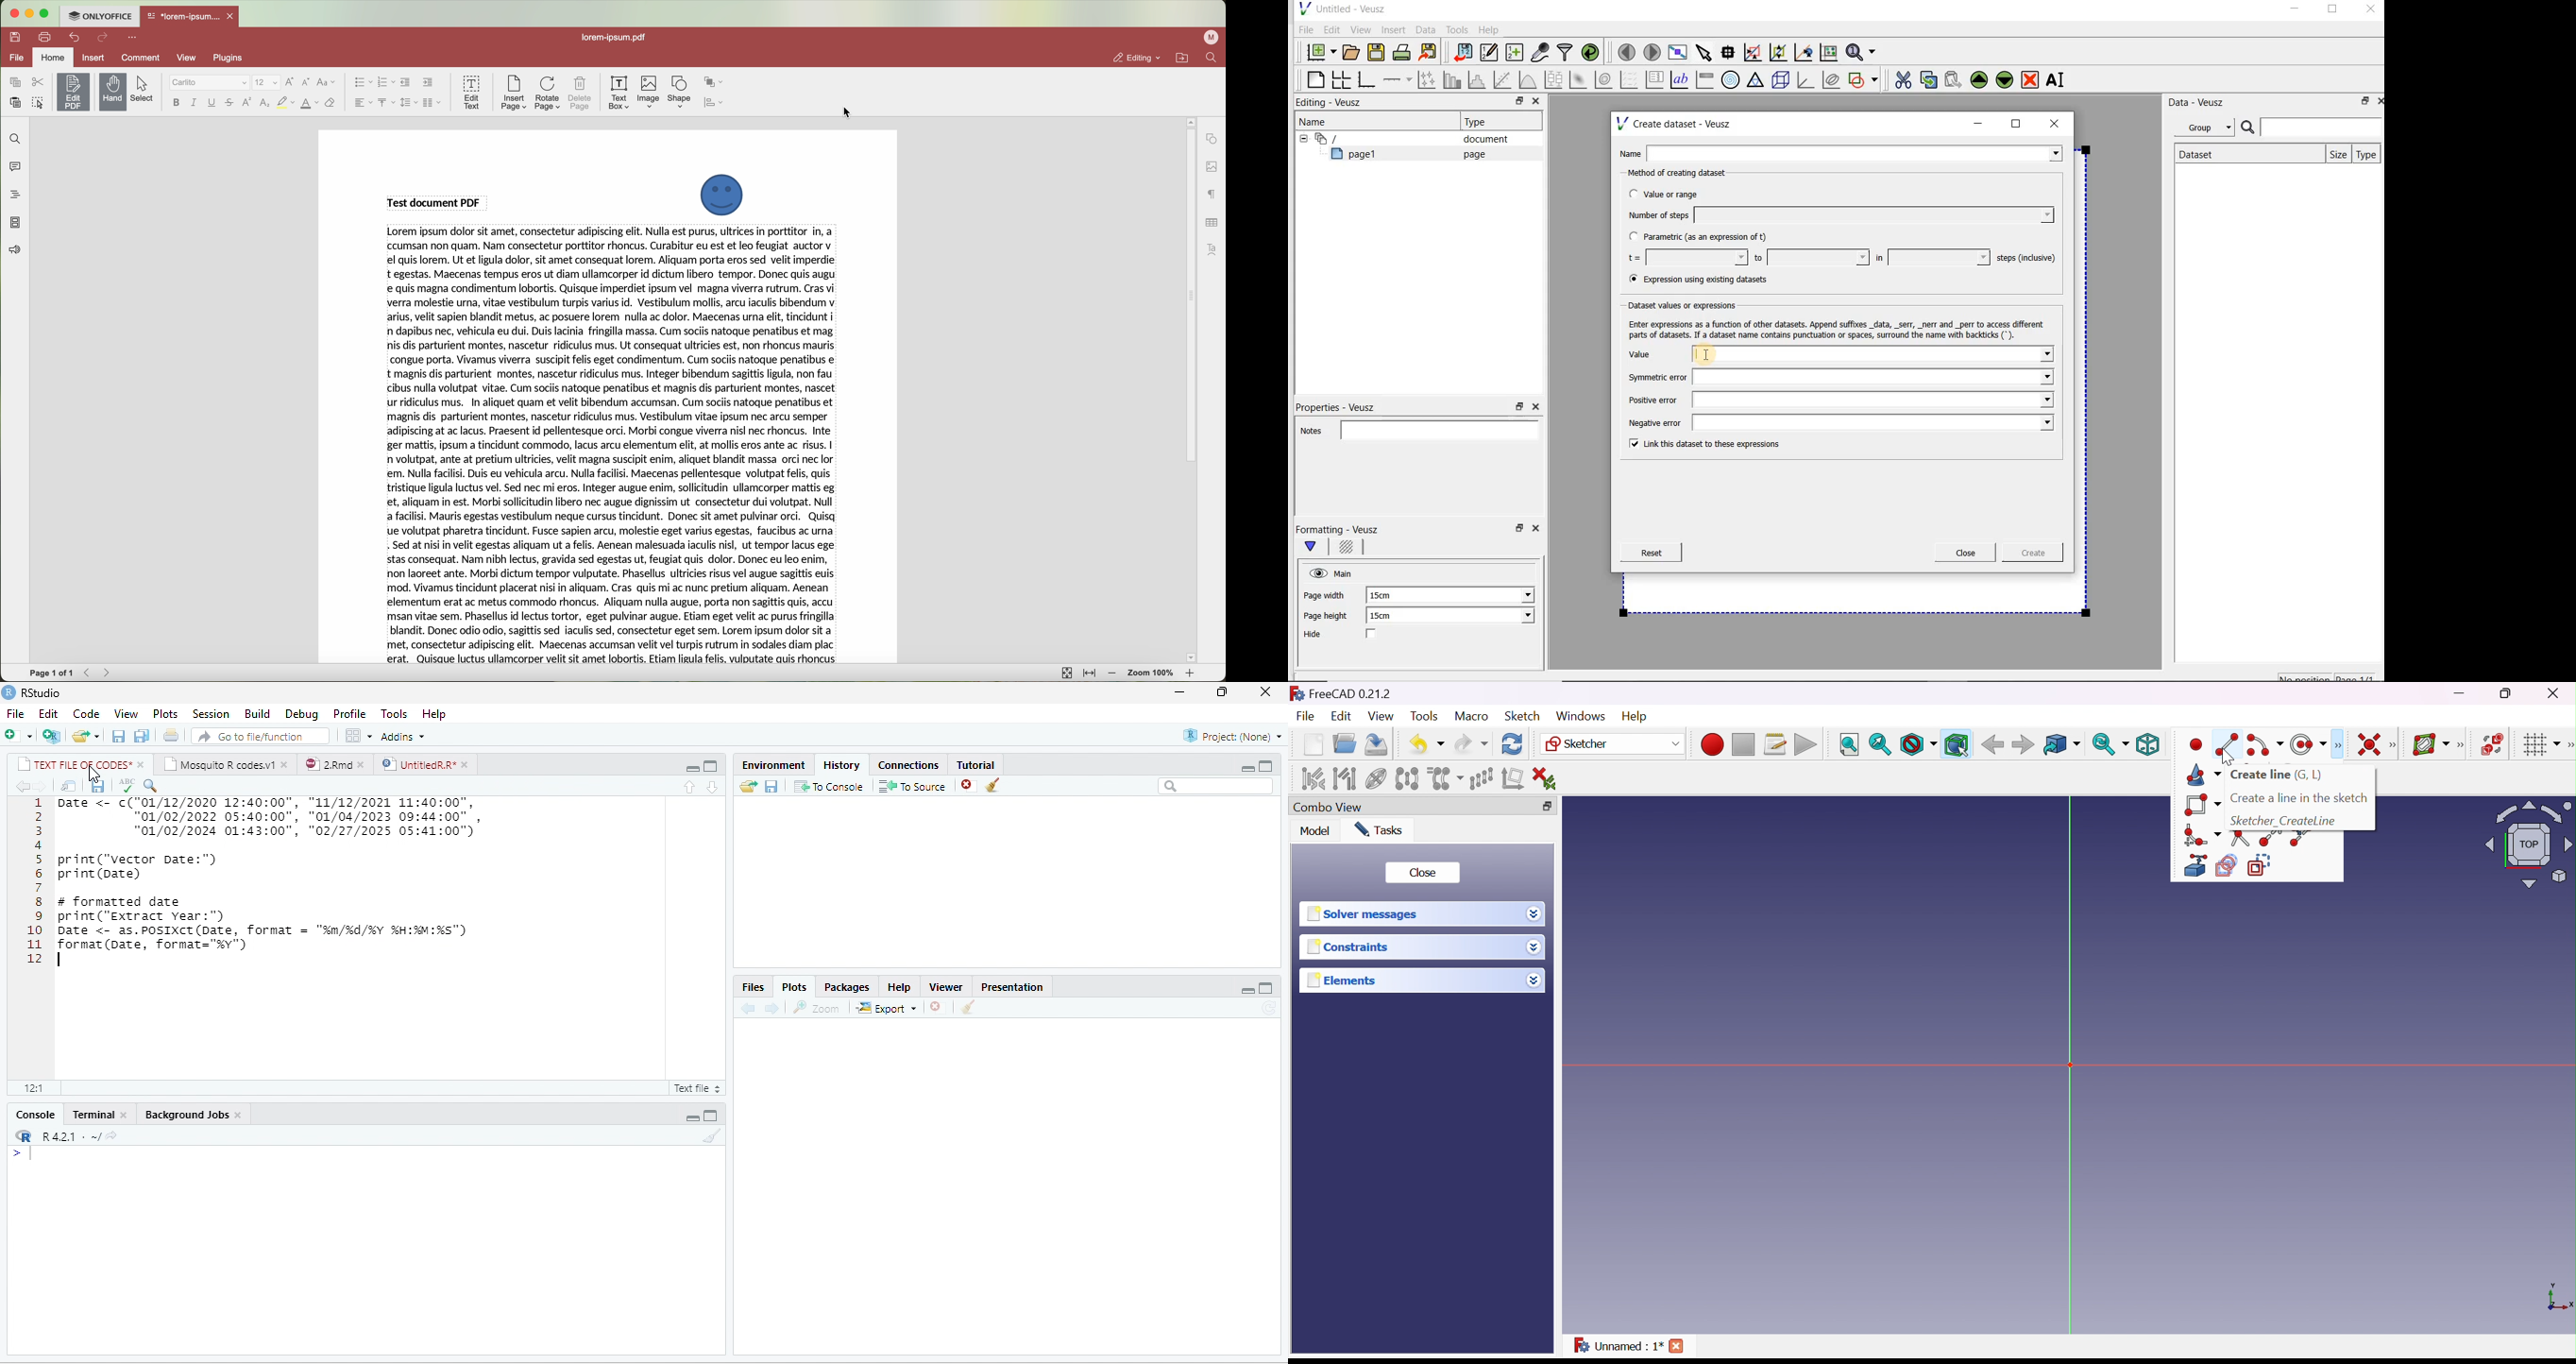 This screenshot has width=2576, height=1372. I want to click on maximize, so click(45, 15).